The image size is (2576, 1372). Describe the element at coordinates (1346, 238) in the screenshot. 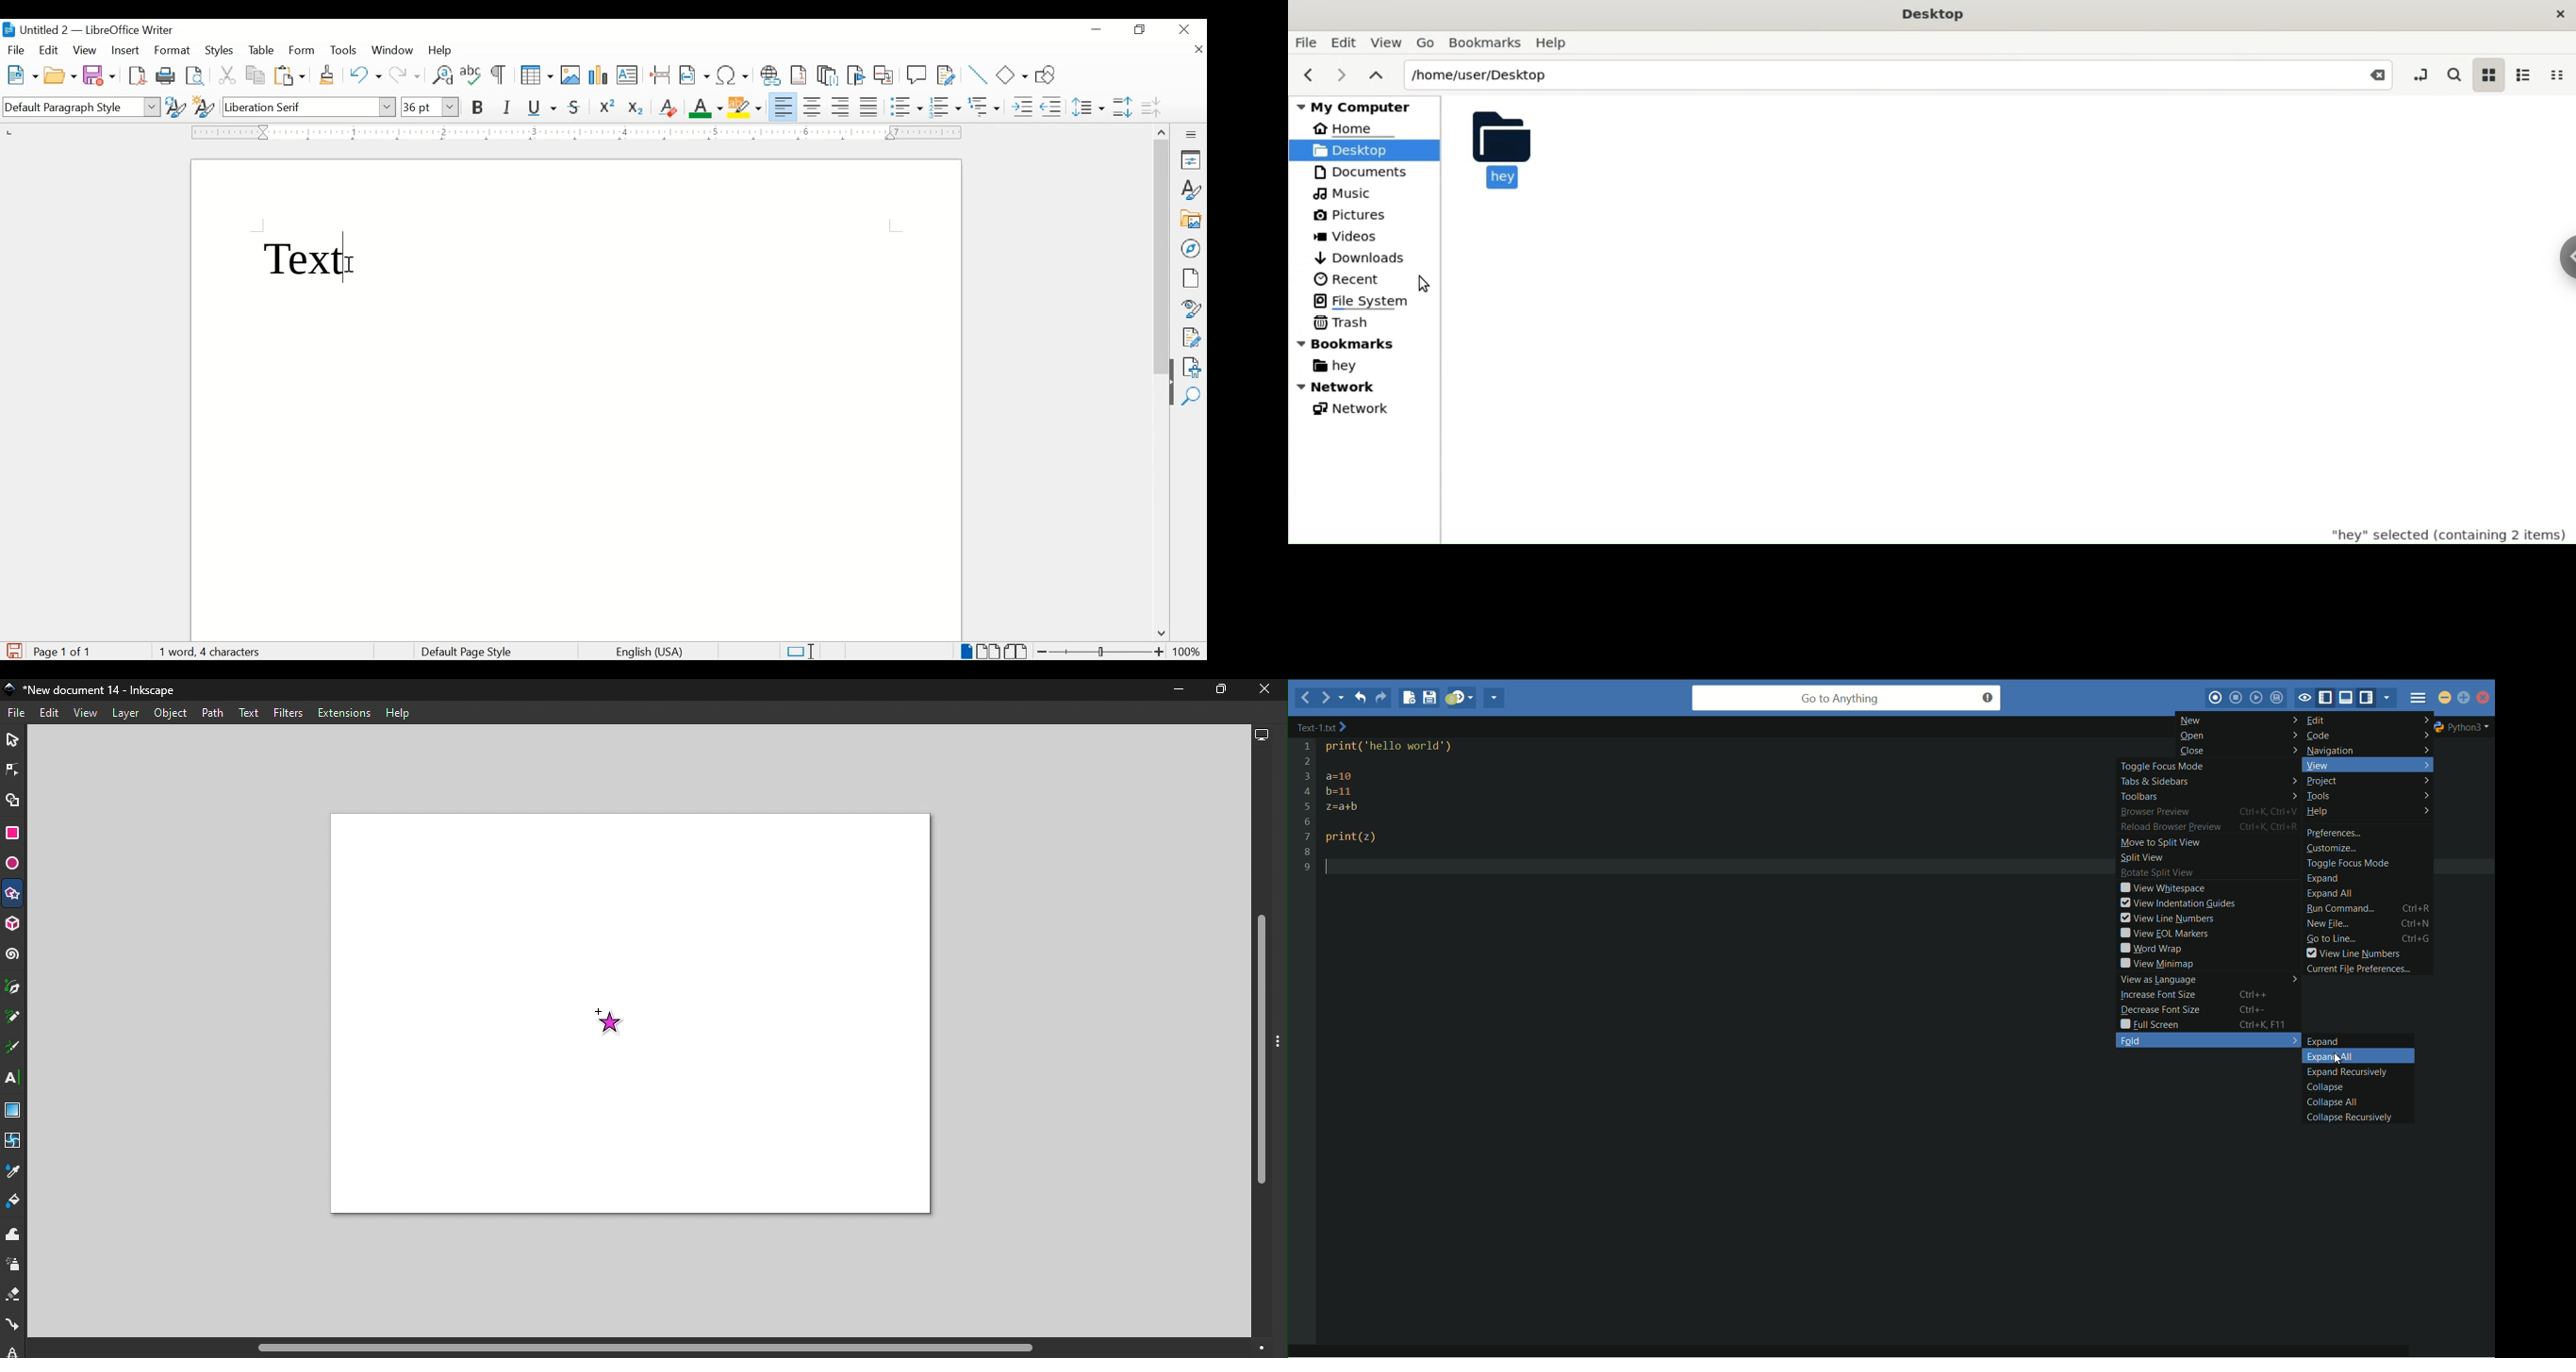

I see `Videos` at that location.